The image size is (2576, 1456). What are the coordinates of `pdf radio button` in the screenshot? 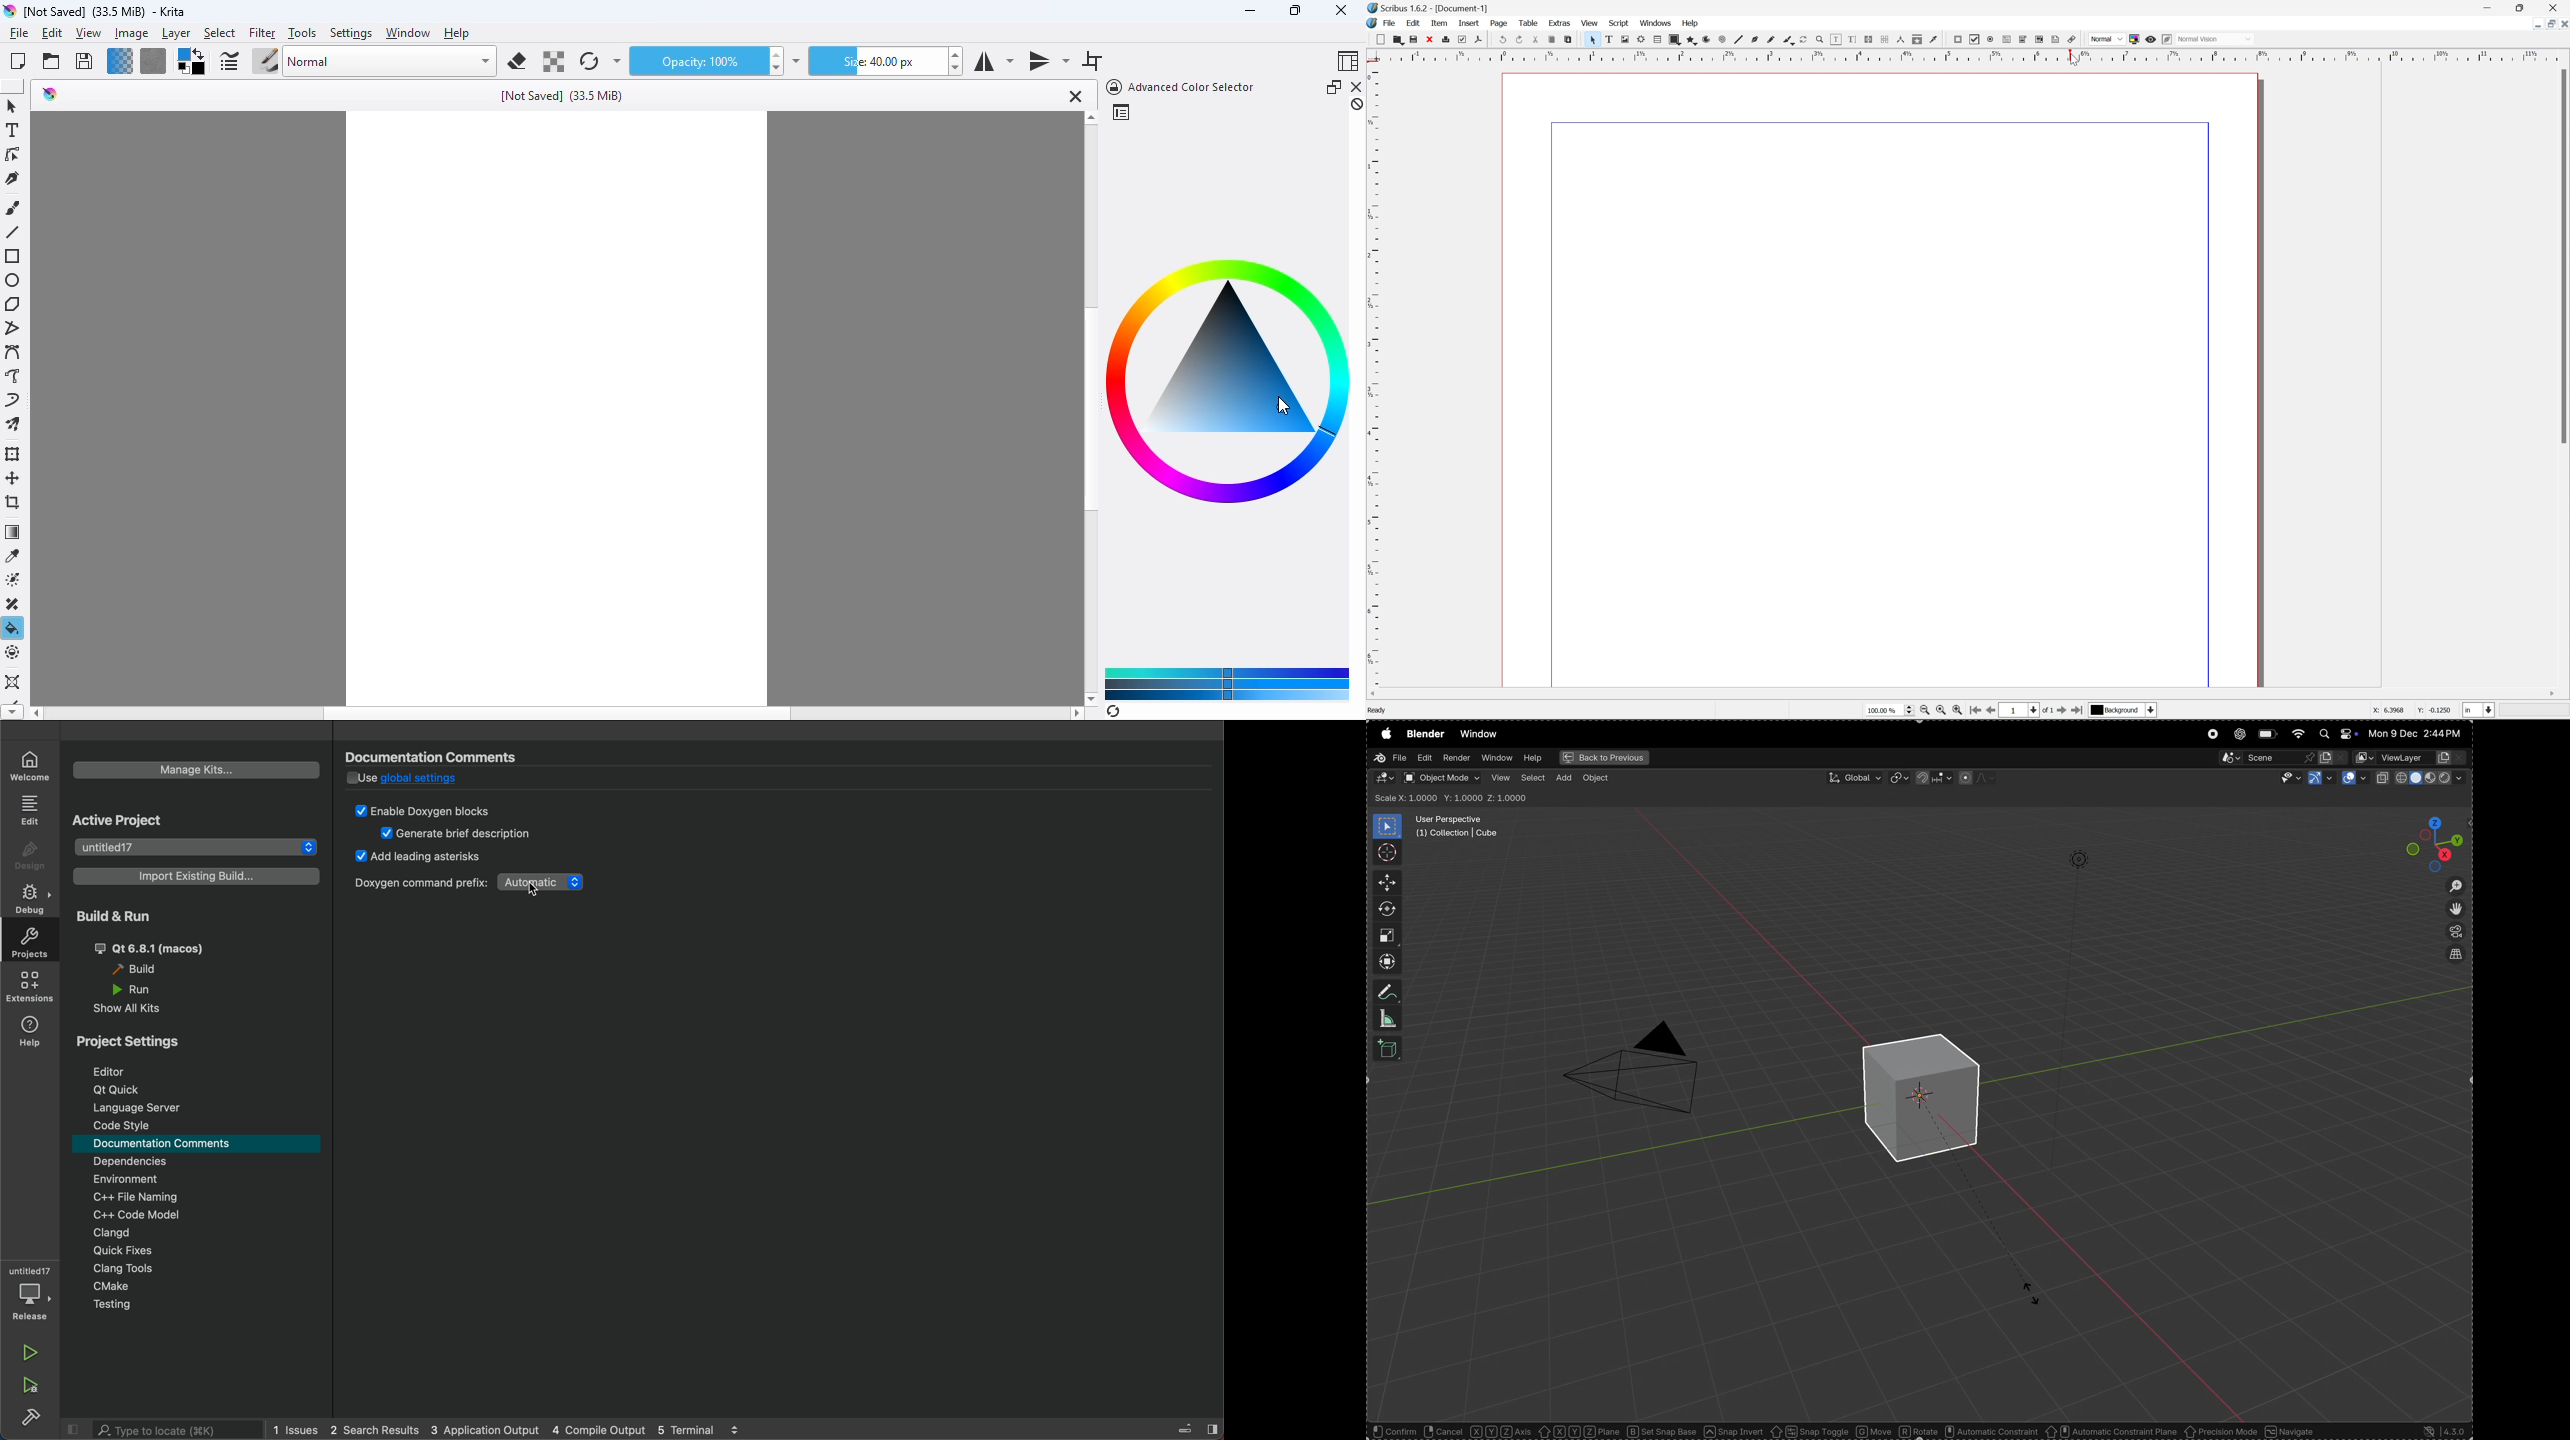 It's located at (1991, 40).